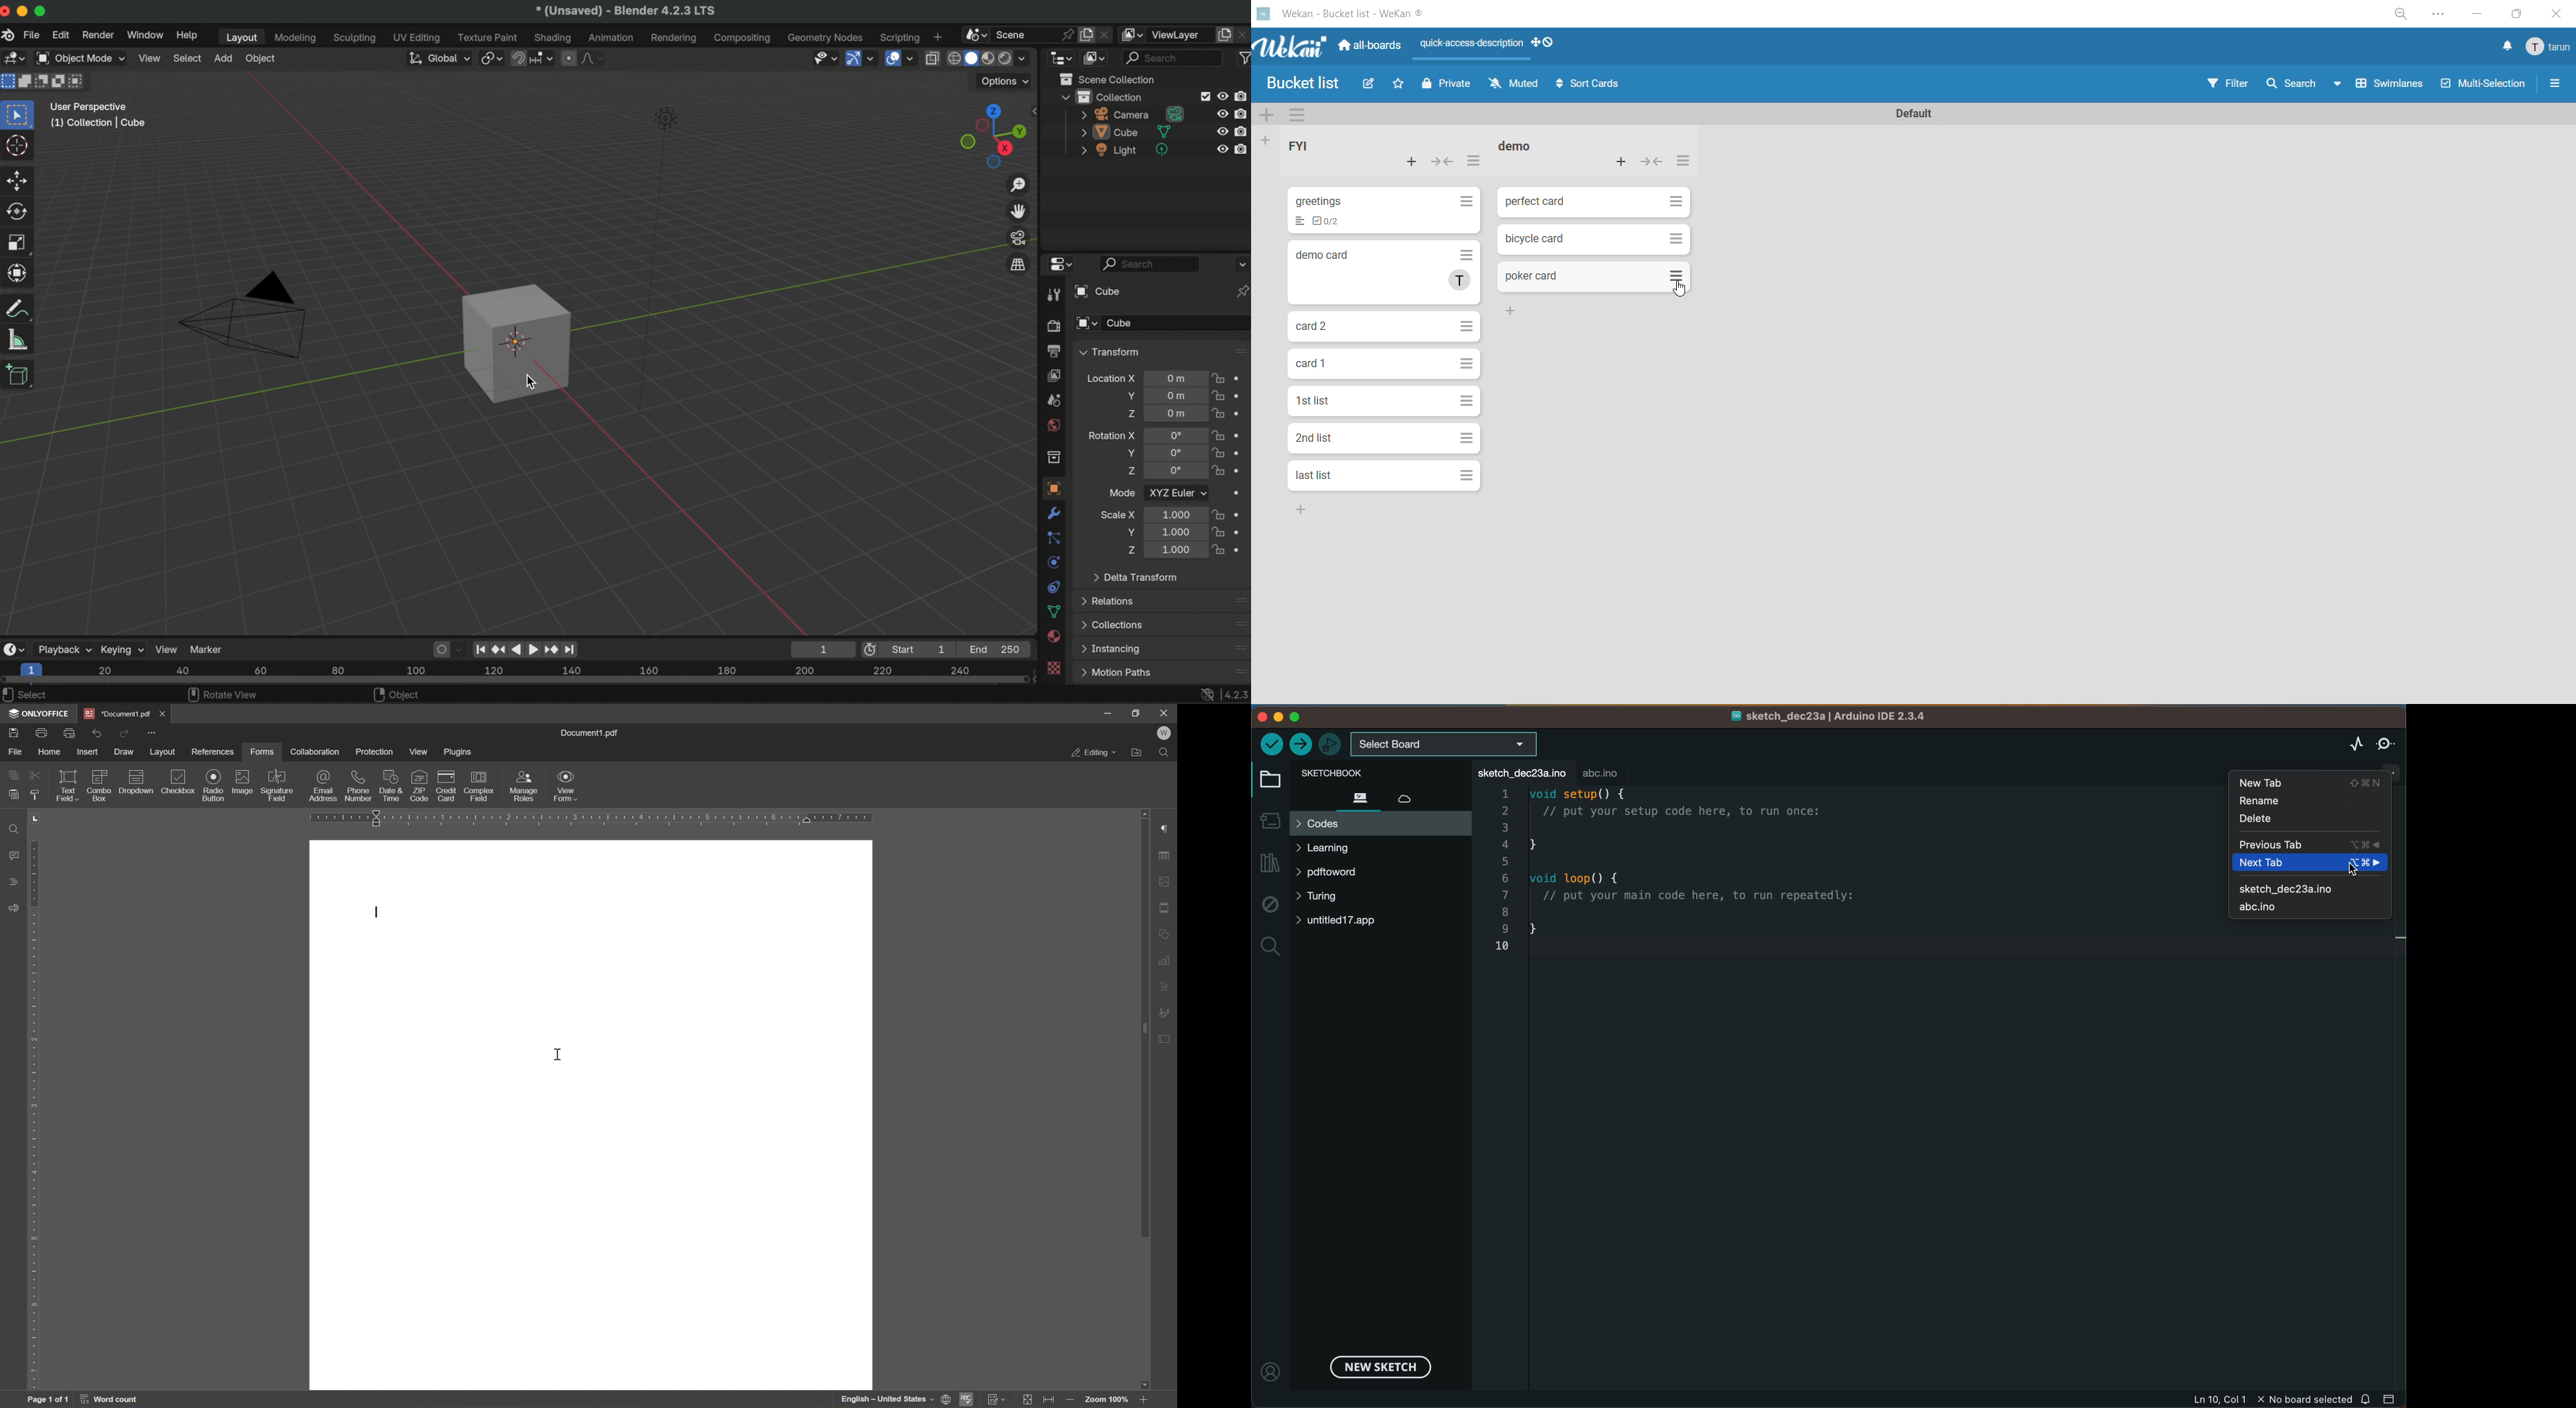 Image resolution: width=2576 pixels, height=1428 pixels. Describe the element at coordinates (20, 308) in the screenshot. I see `transform` at that location.